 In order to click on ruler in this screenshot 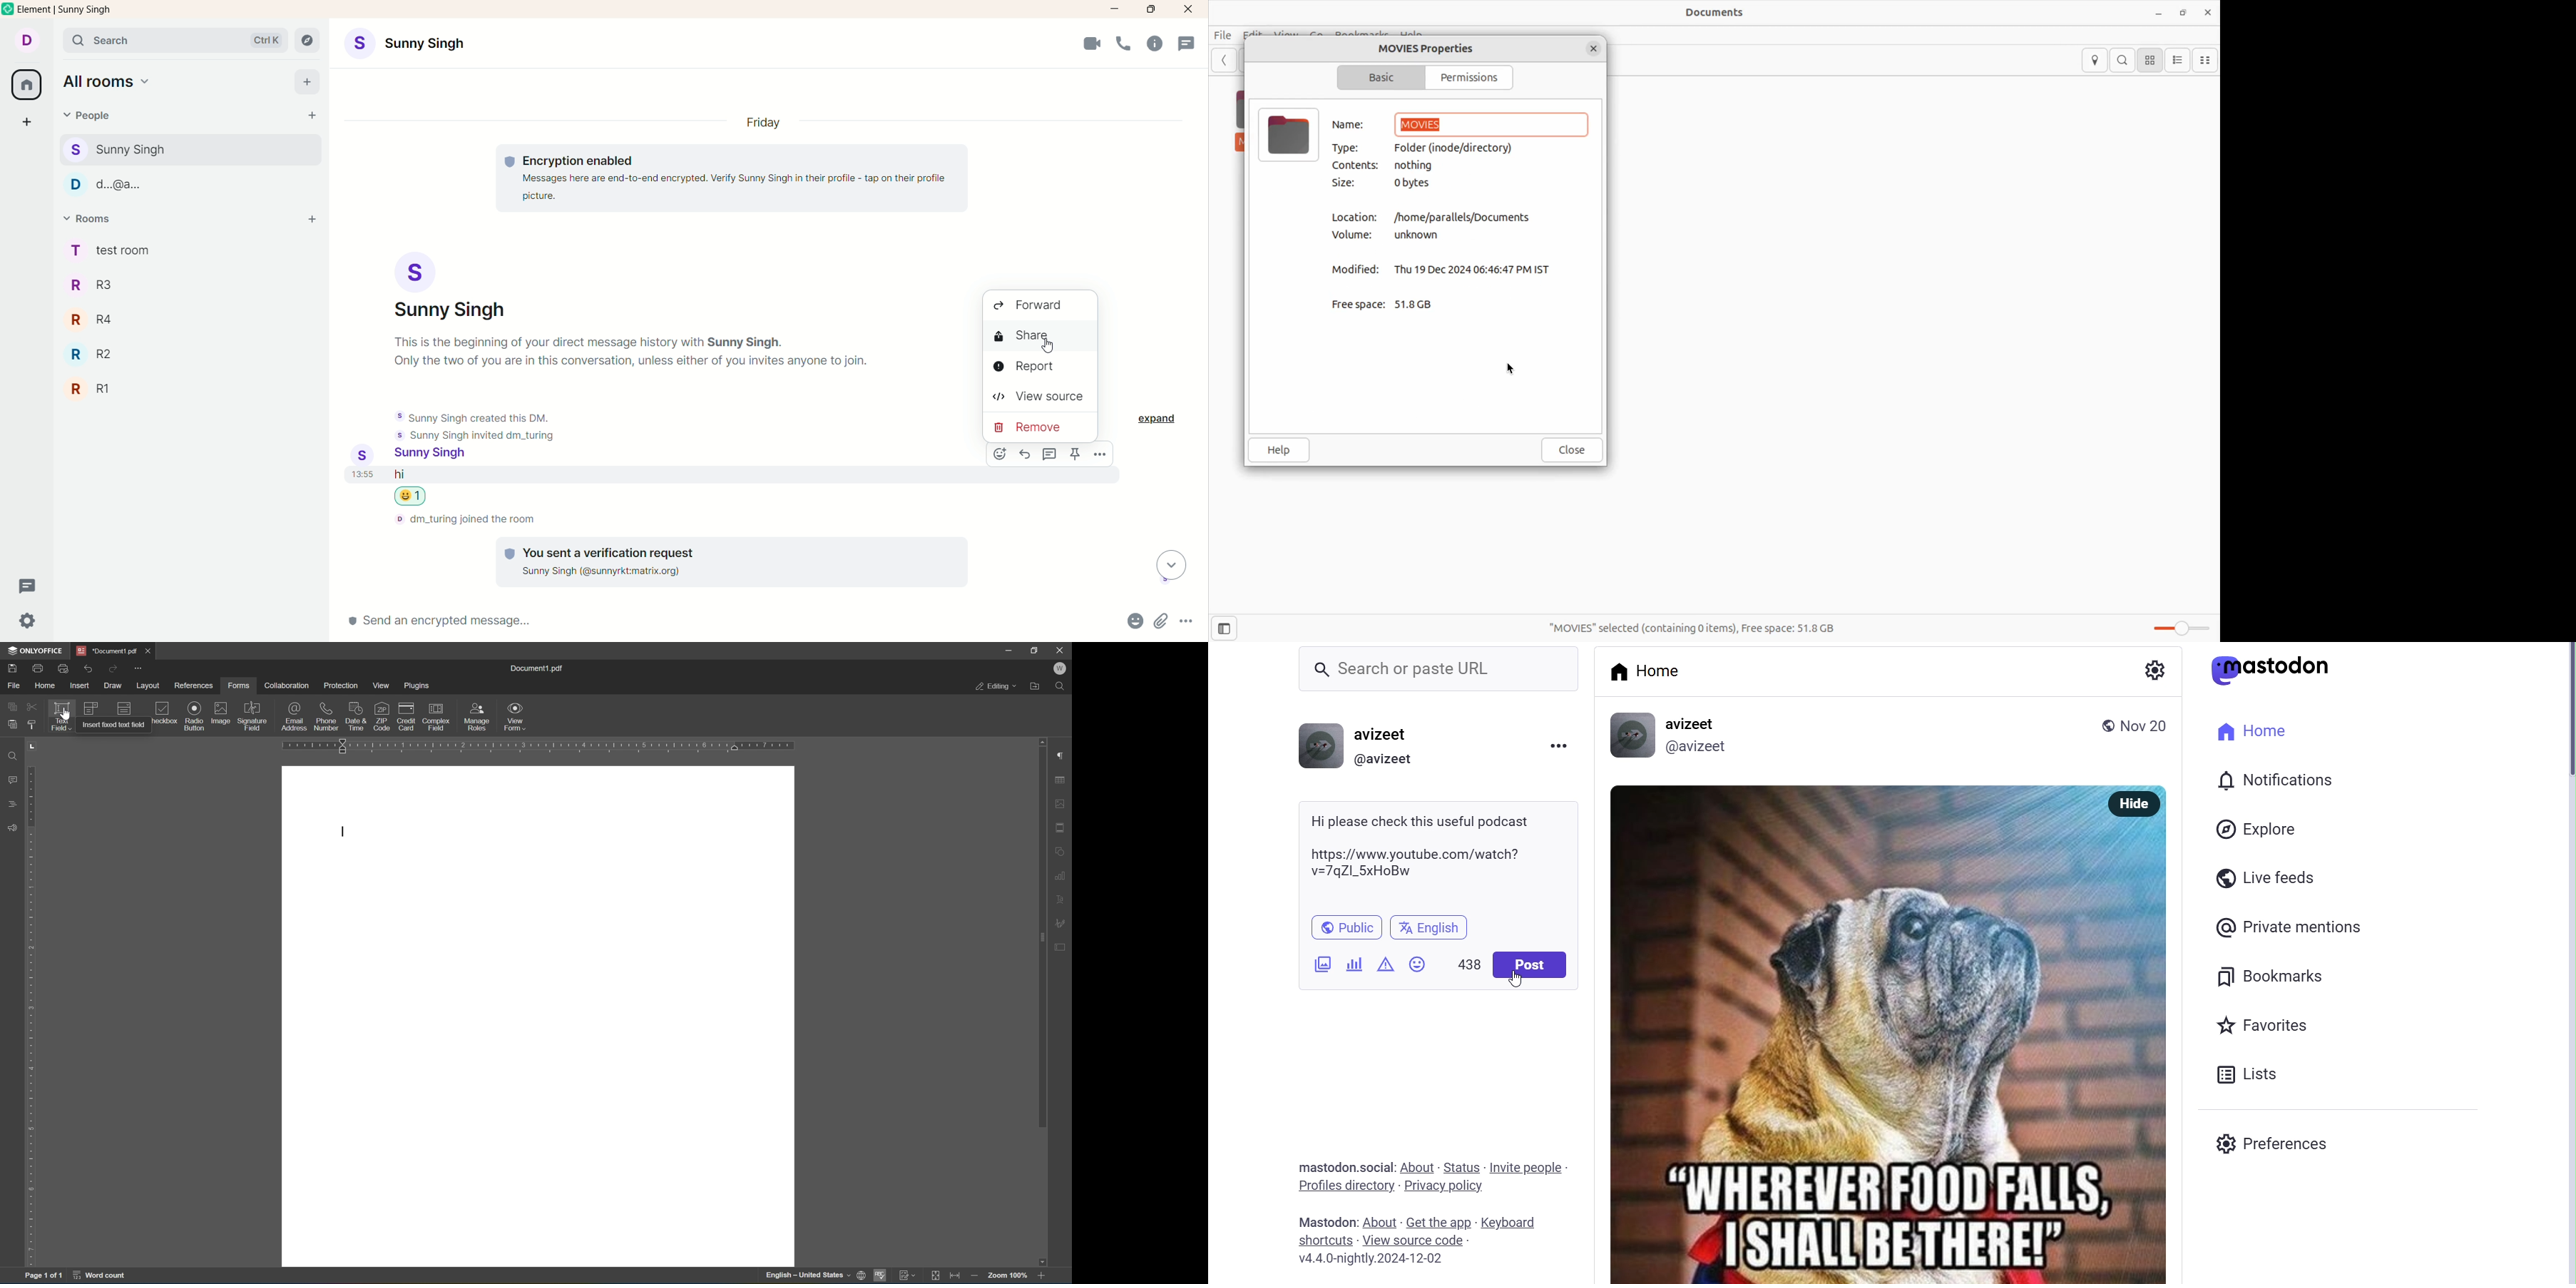, I will do `click(34, 1015)`.